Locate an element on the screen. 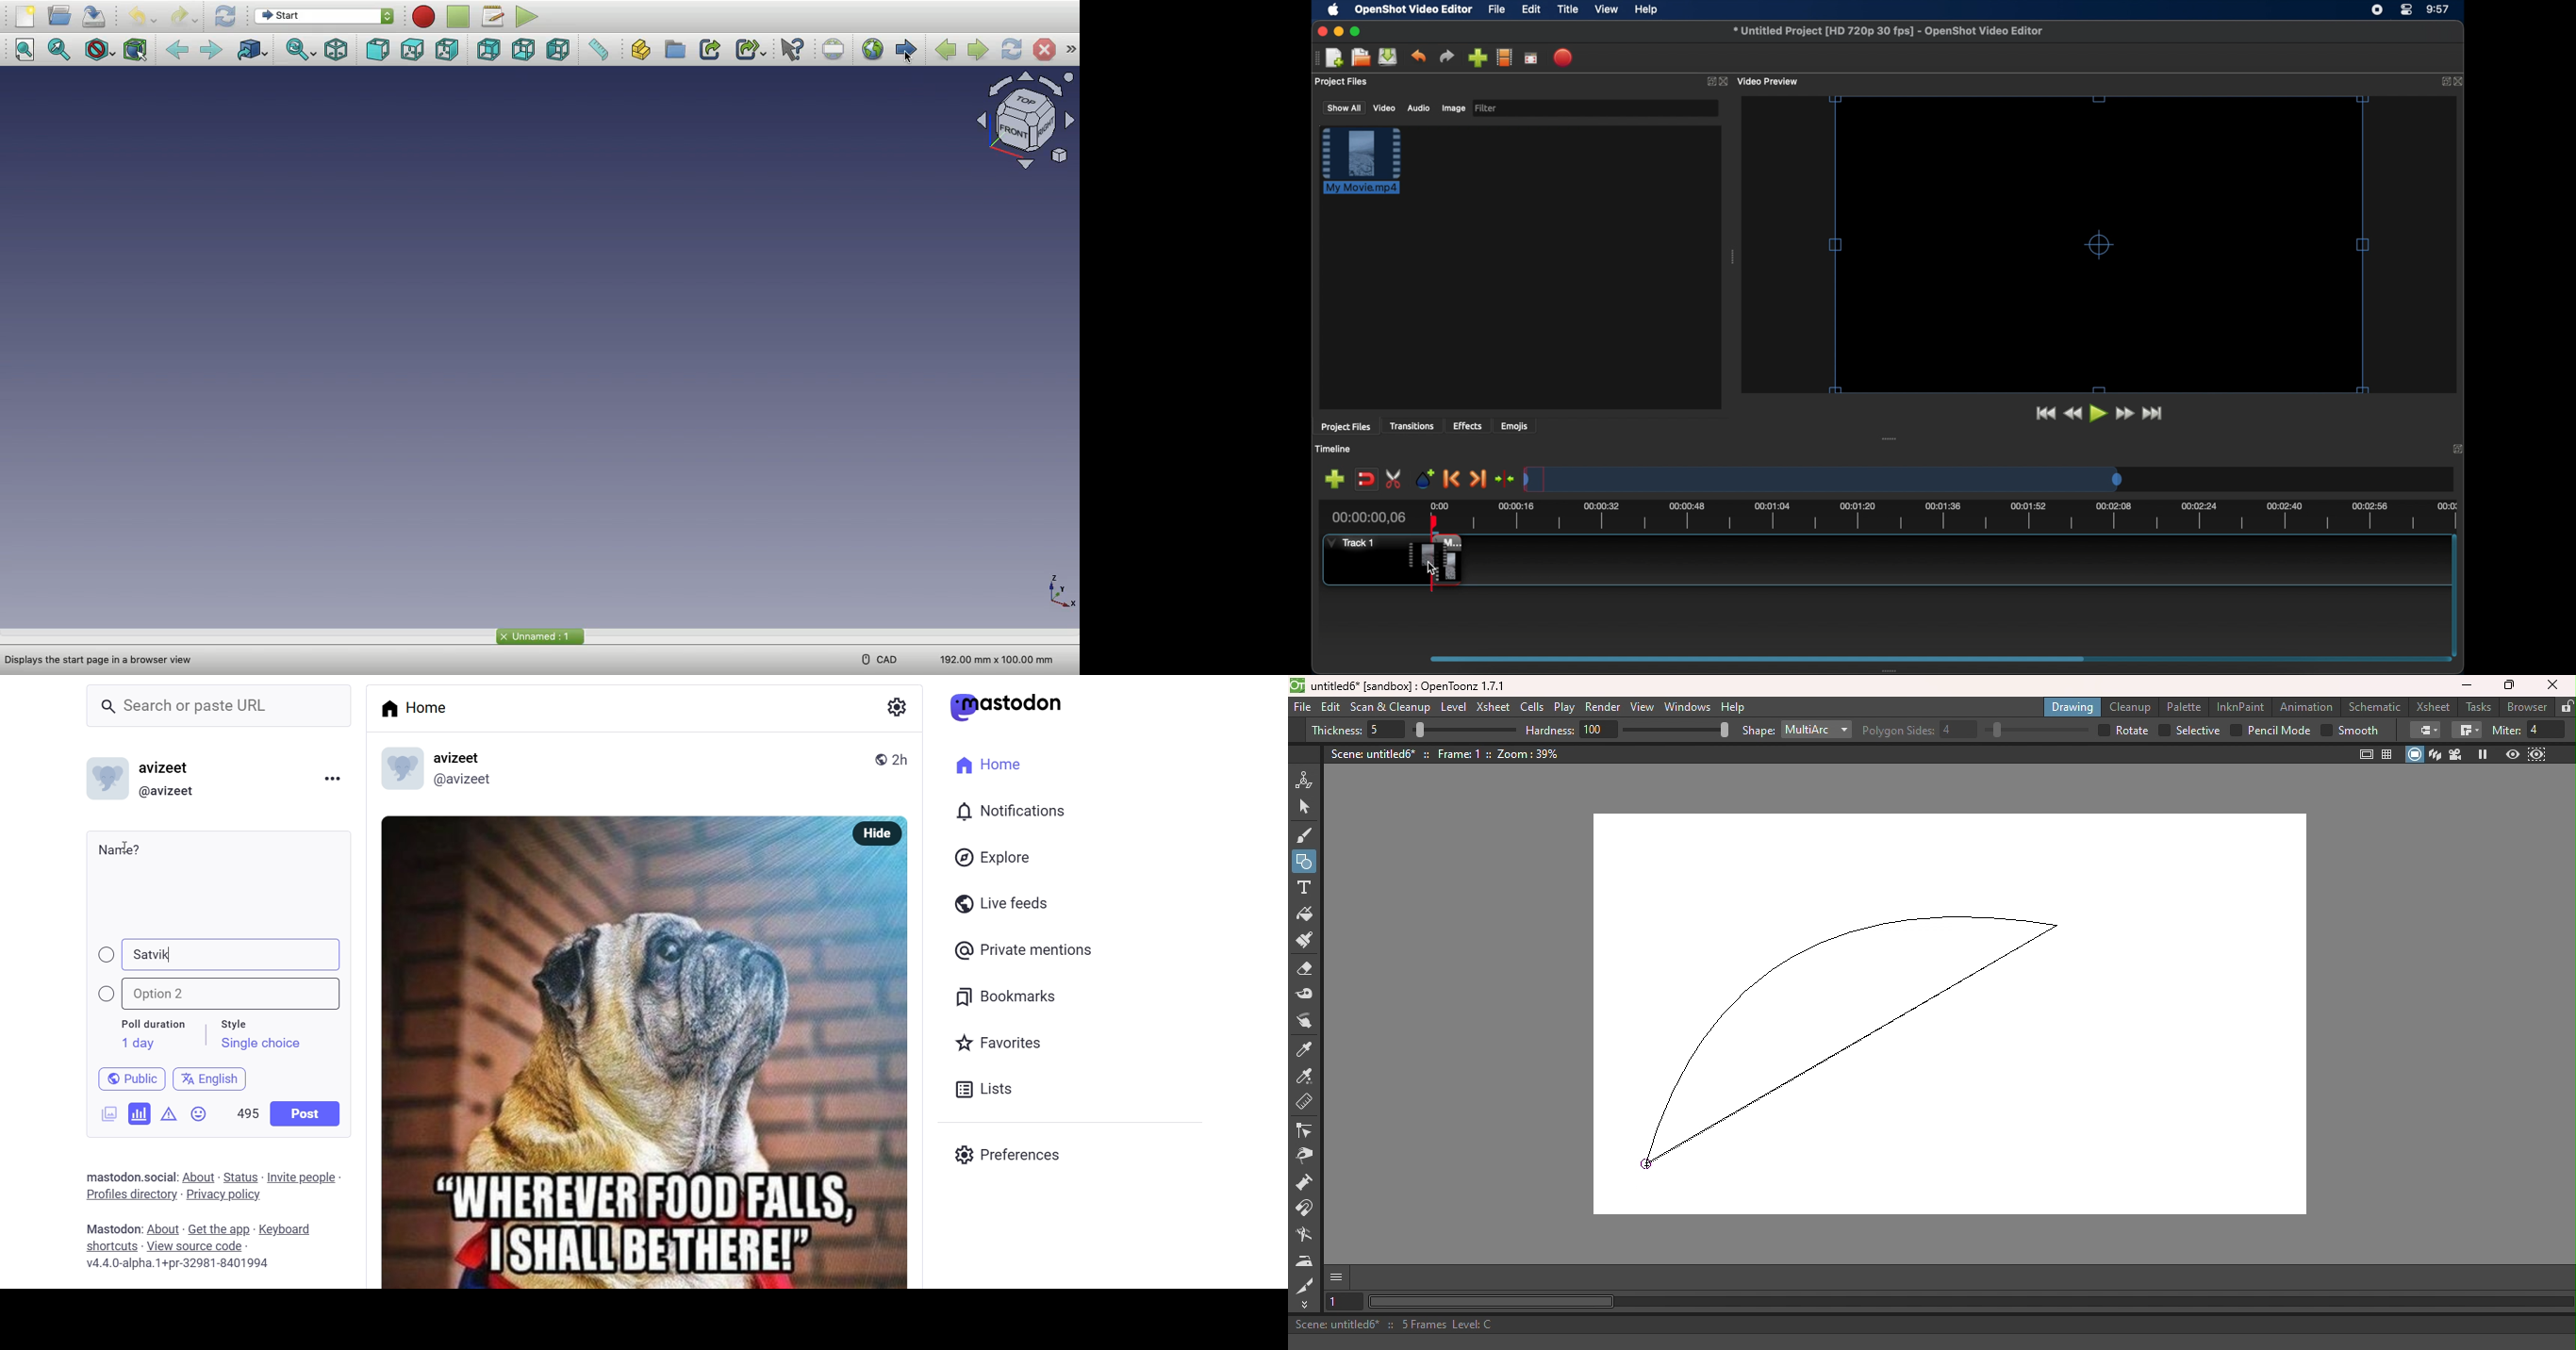 The width and height of the screenshot is (2576, 1372). keyboard is located at coordinates (291, 1230).